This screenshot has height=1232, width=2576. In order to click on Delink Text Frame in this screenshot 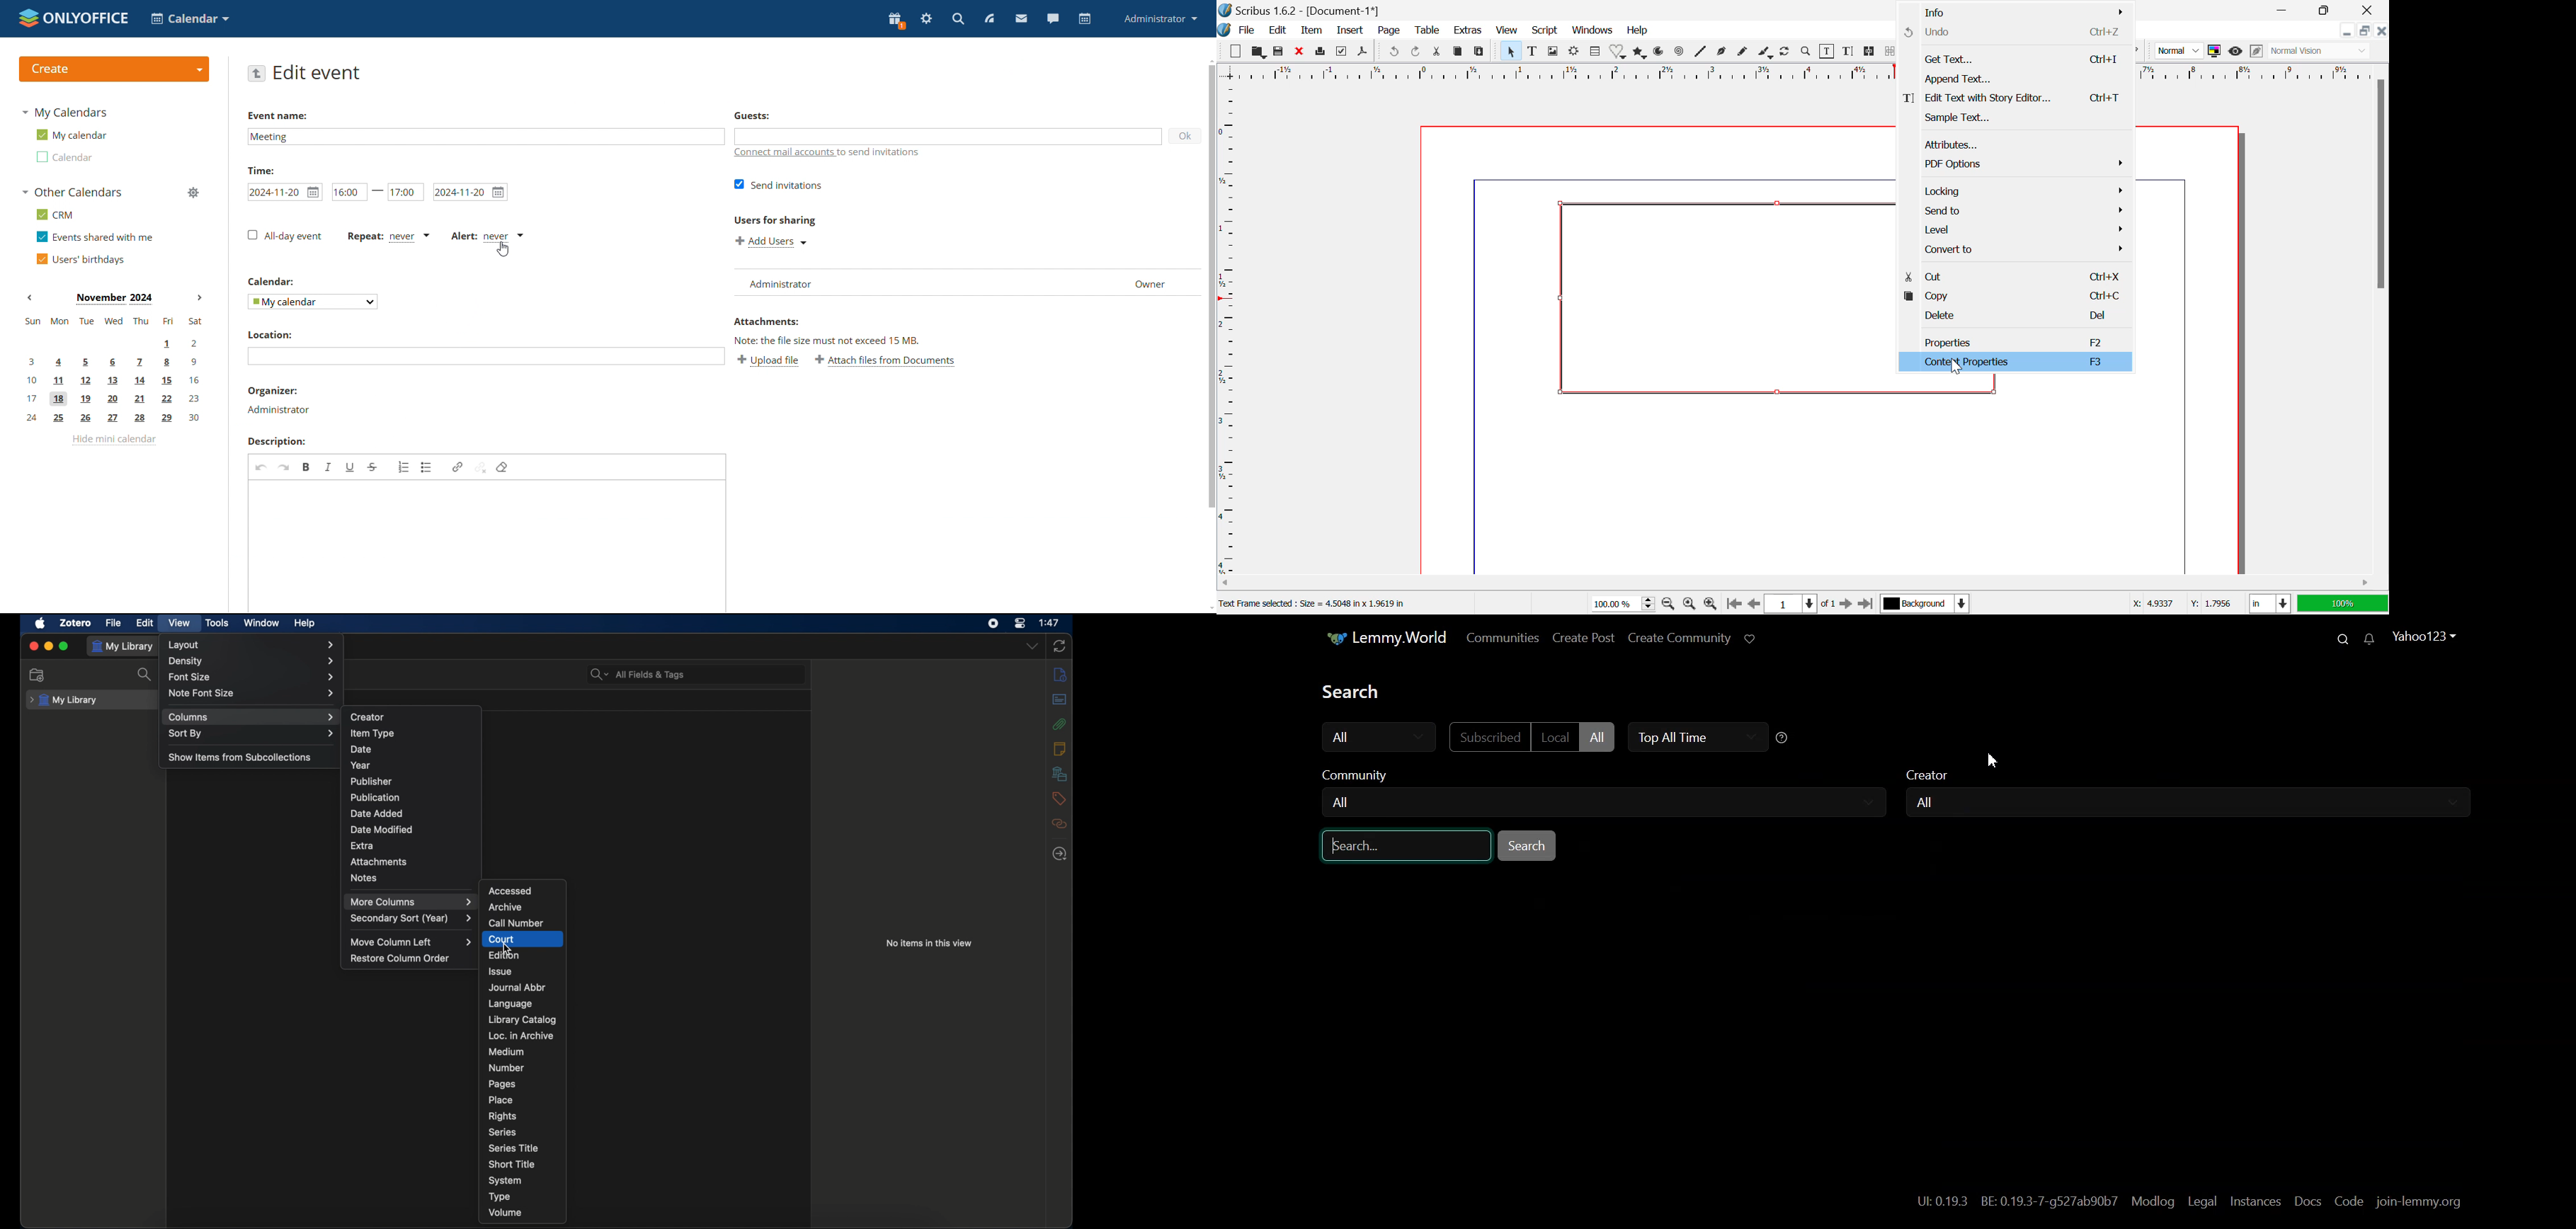, I will do `click(1887, 53)`.